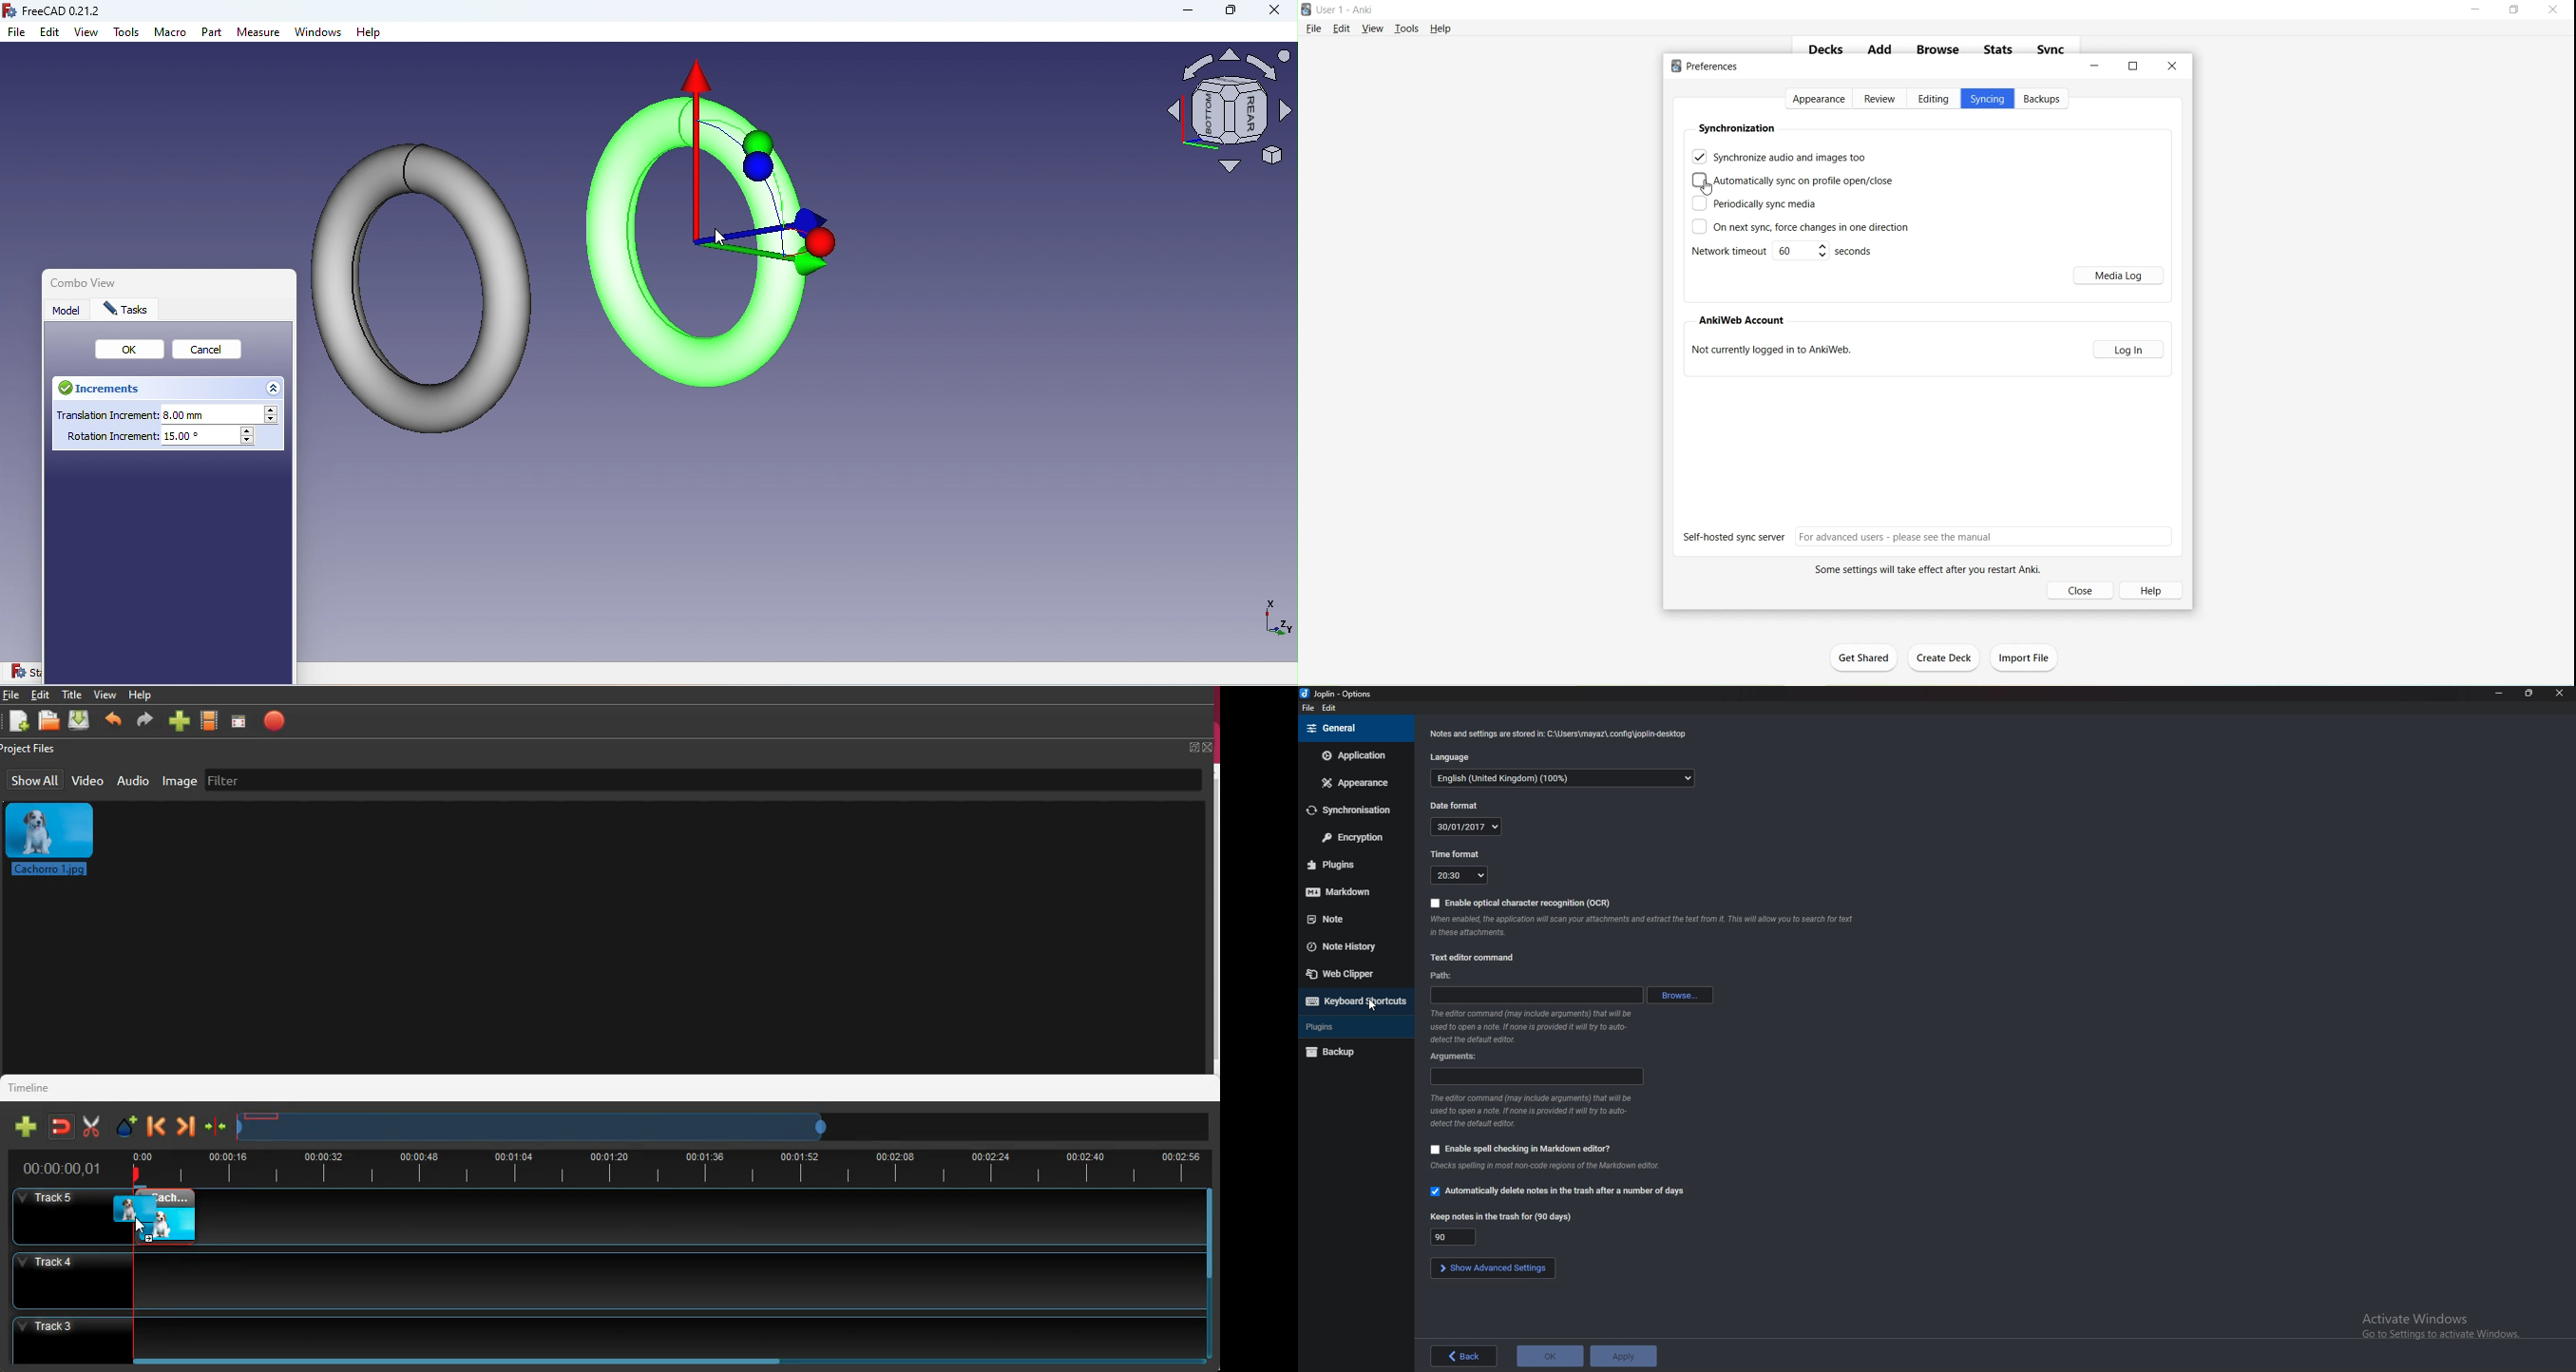 The image size is (2576, 1372). I want to click on cursor, so click(1706, 187).